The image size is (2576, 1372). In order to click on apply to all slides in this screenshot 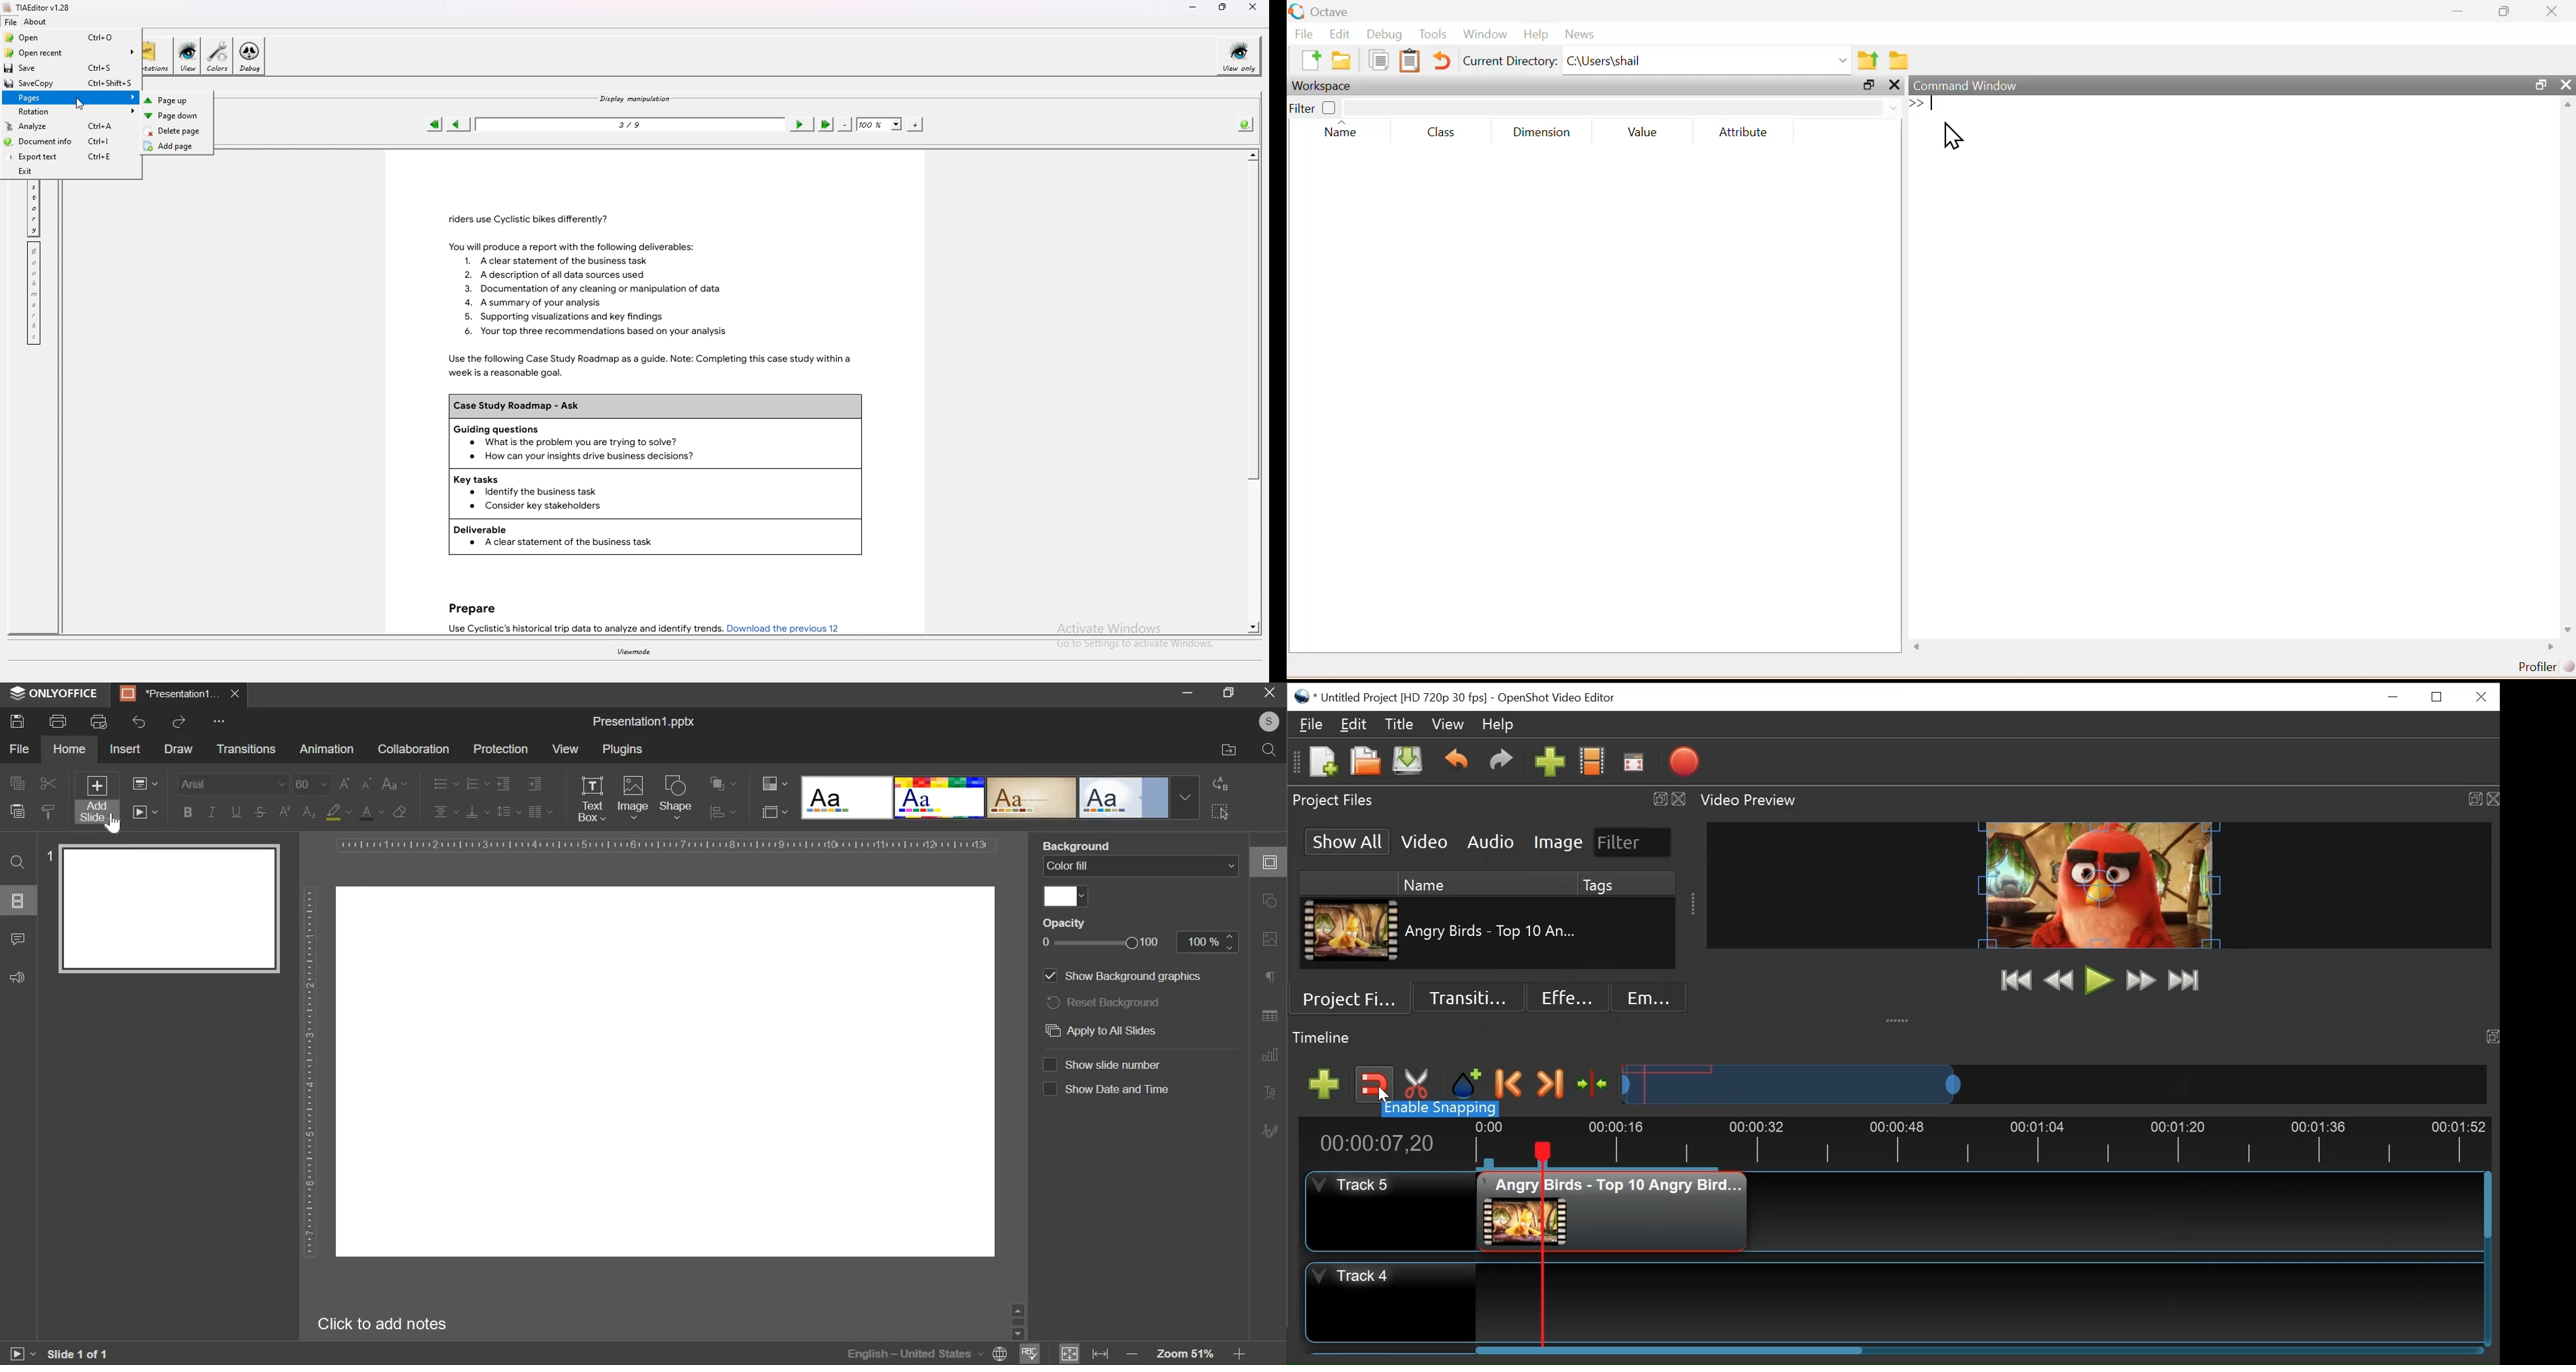, I will do `click(1102, 1030)`.